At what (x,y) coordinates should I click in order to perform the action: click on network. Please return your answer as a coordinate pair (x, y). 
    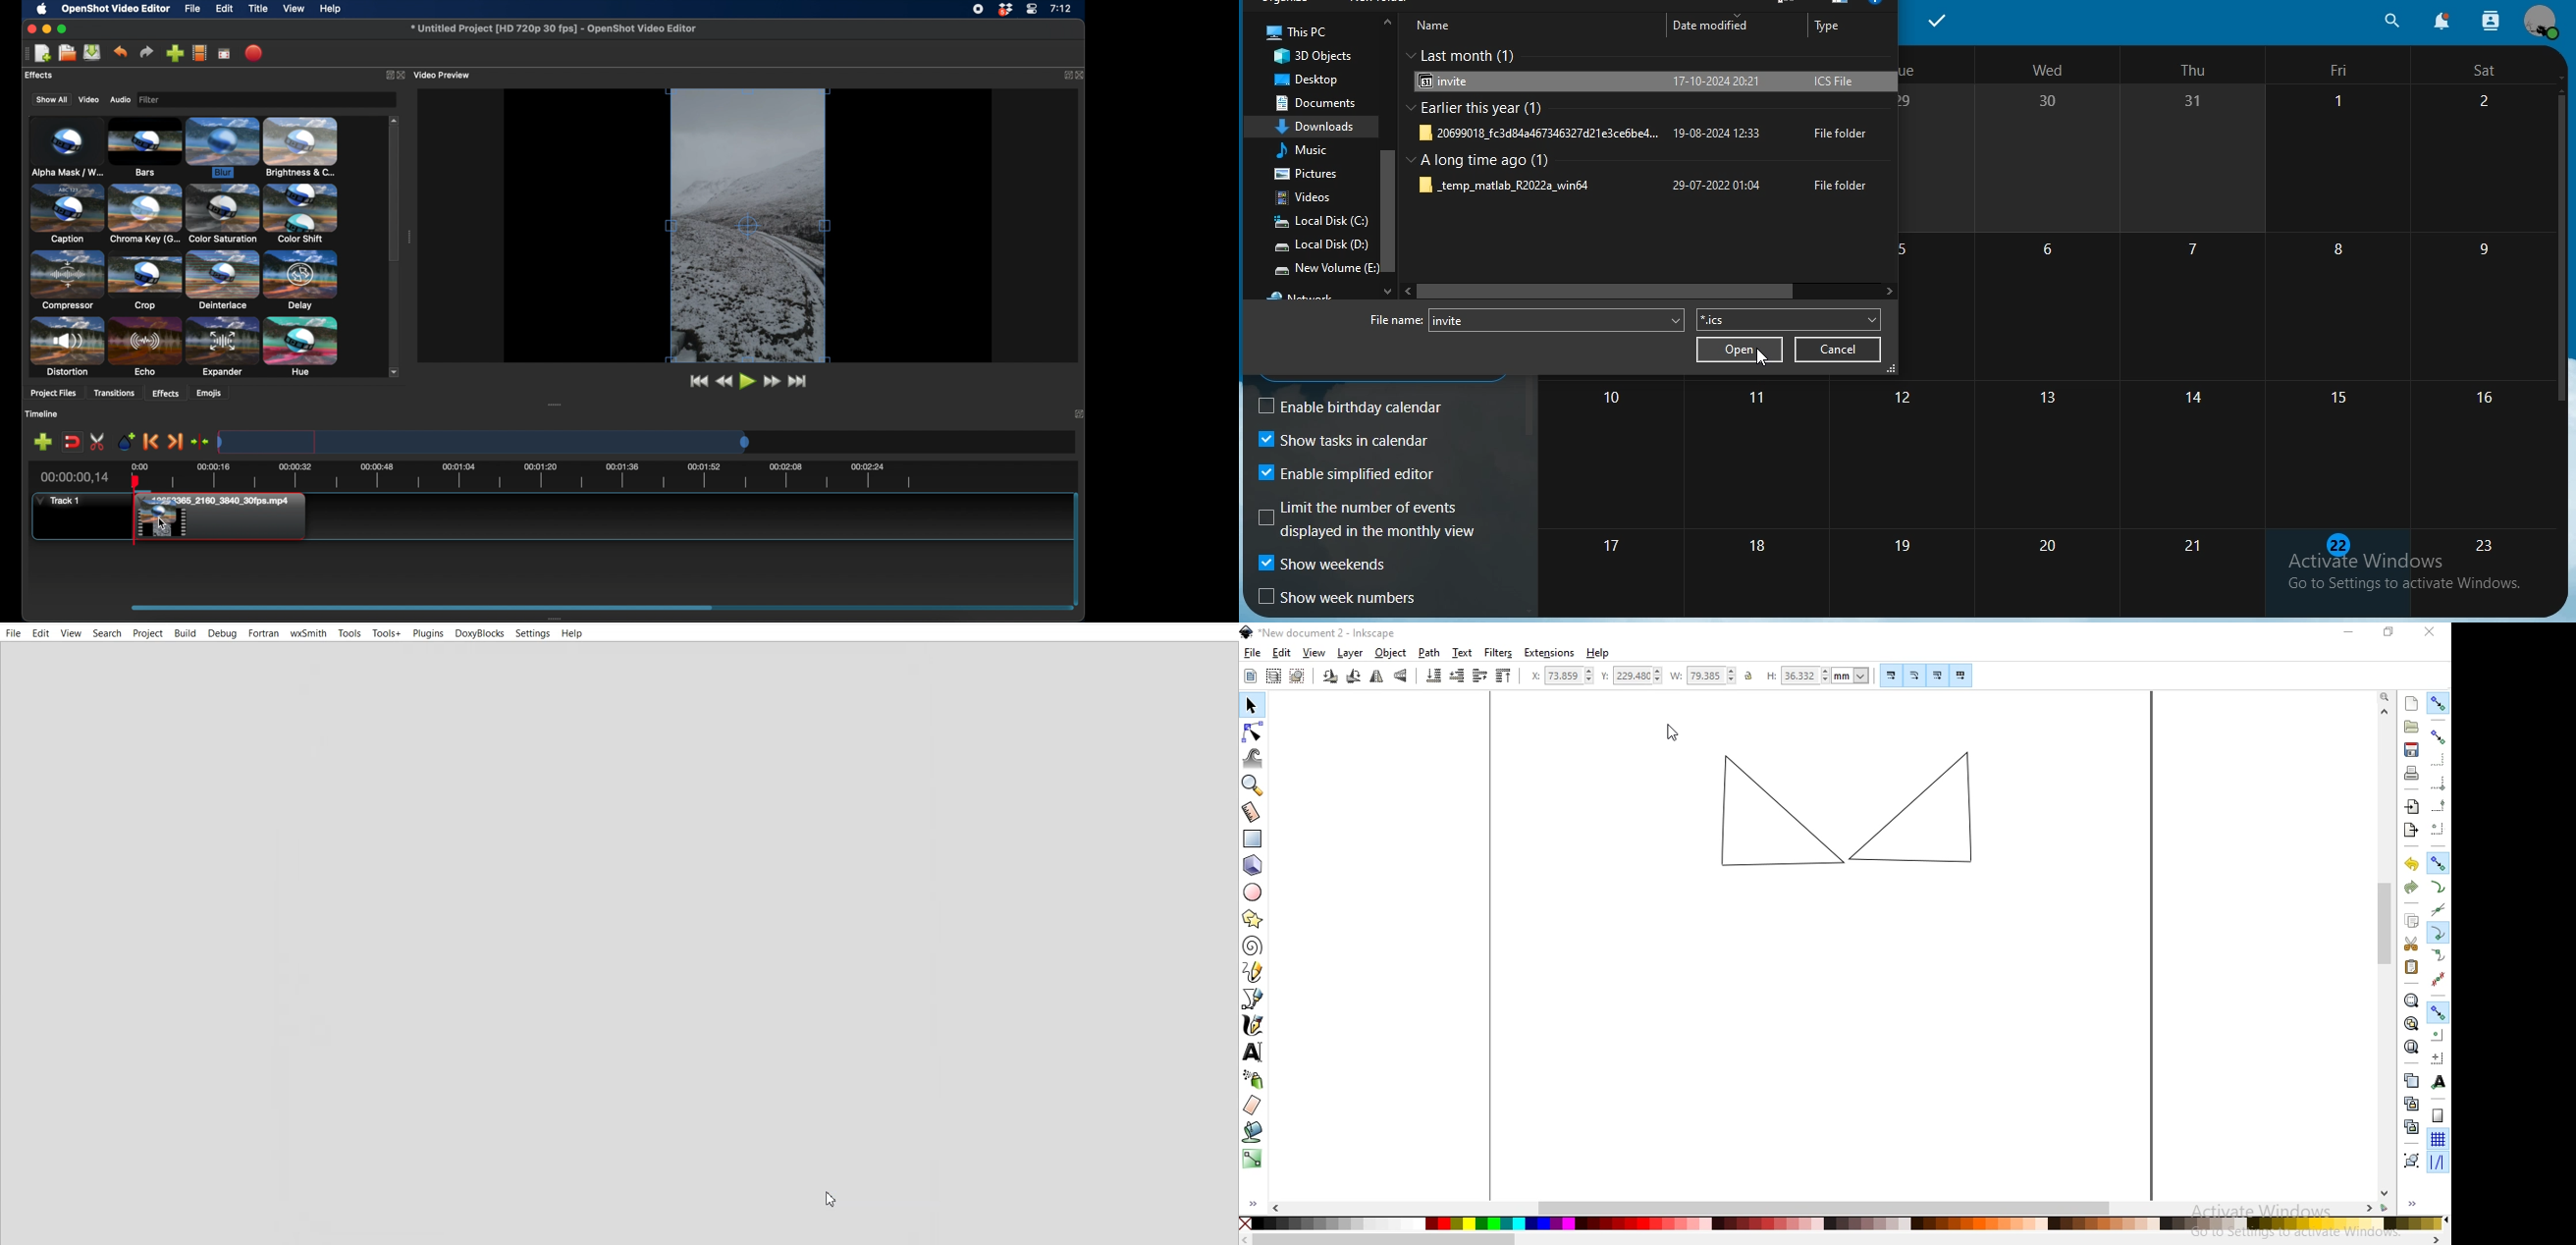
    Looking at the image, I should click on (1310, 294).